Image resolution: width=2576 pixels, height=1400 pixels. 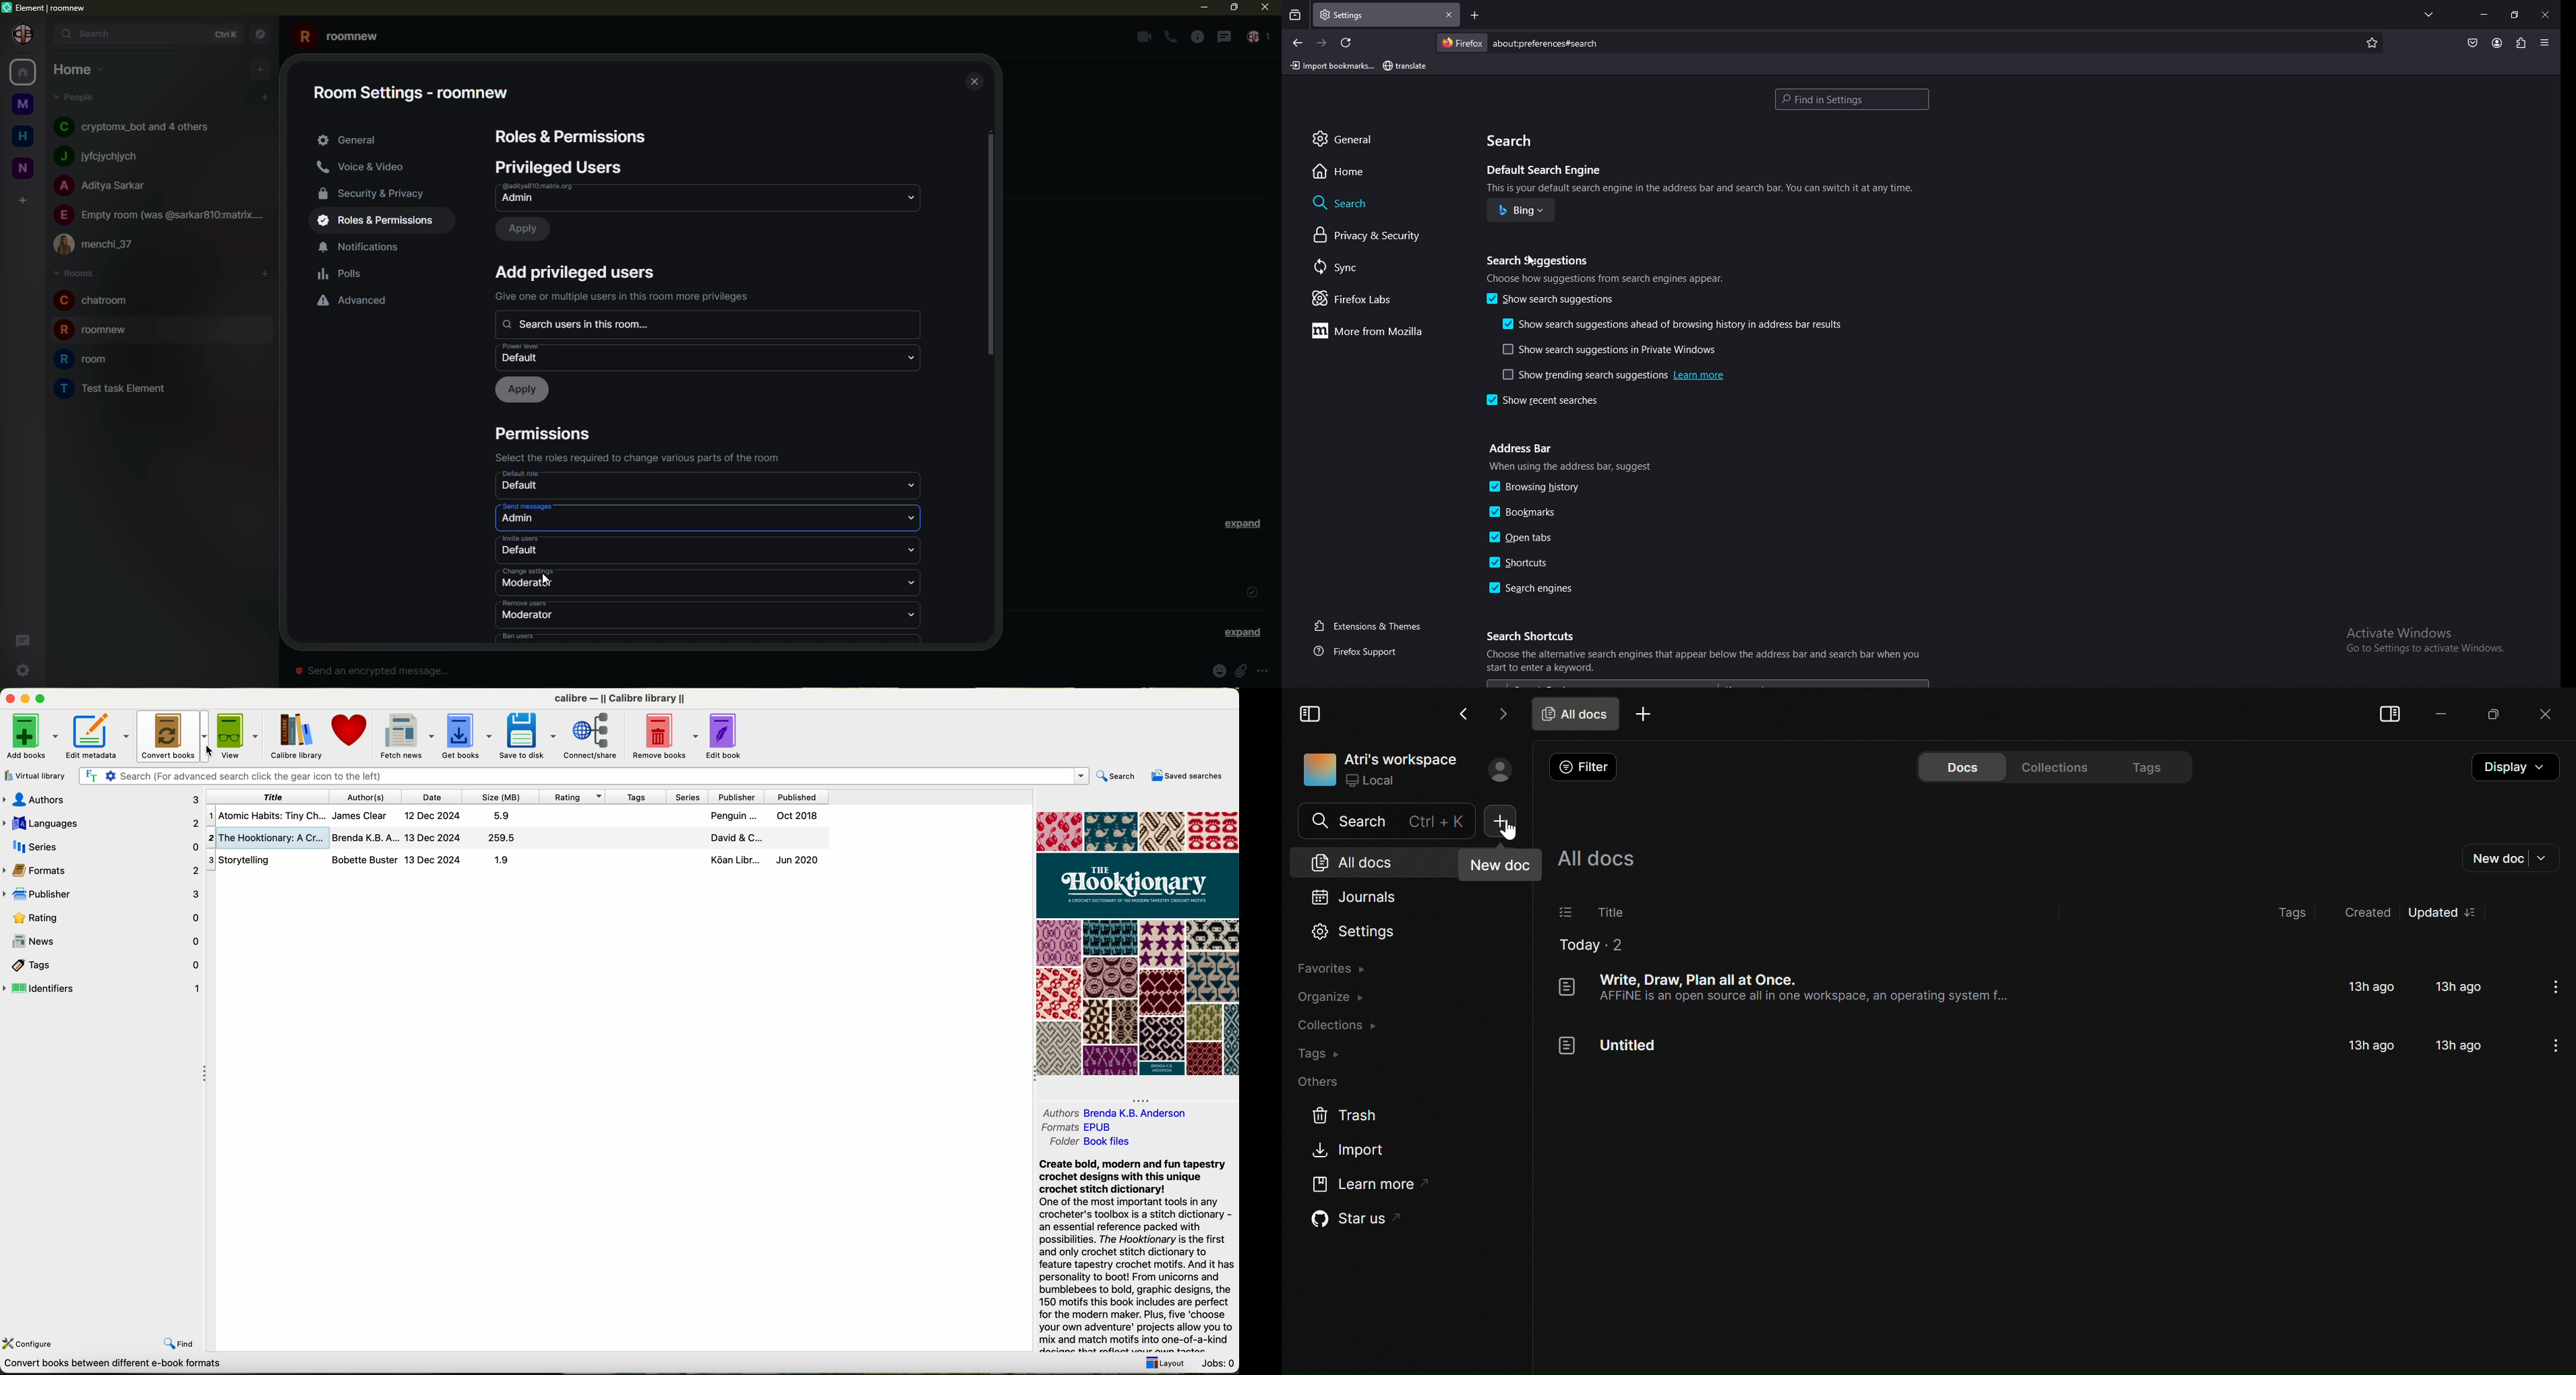 What do you see at coordinates (522, 539) in the screenshot?
I see `invite` at bounding box center [522, 539].